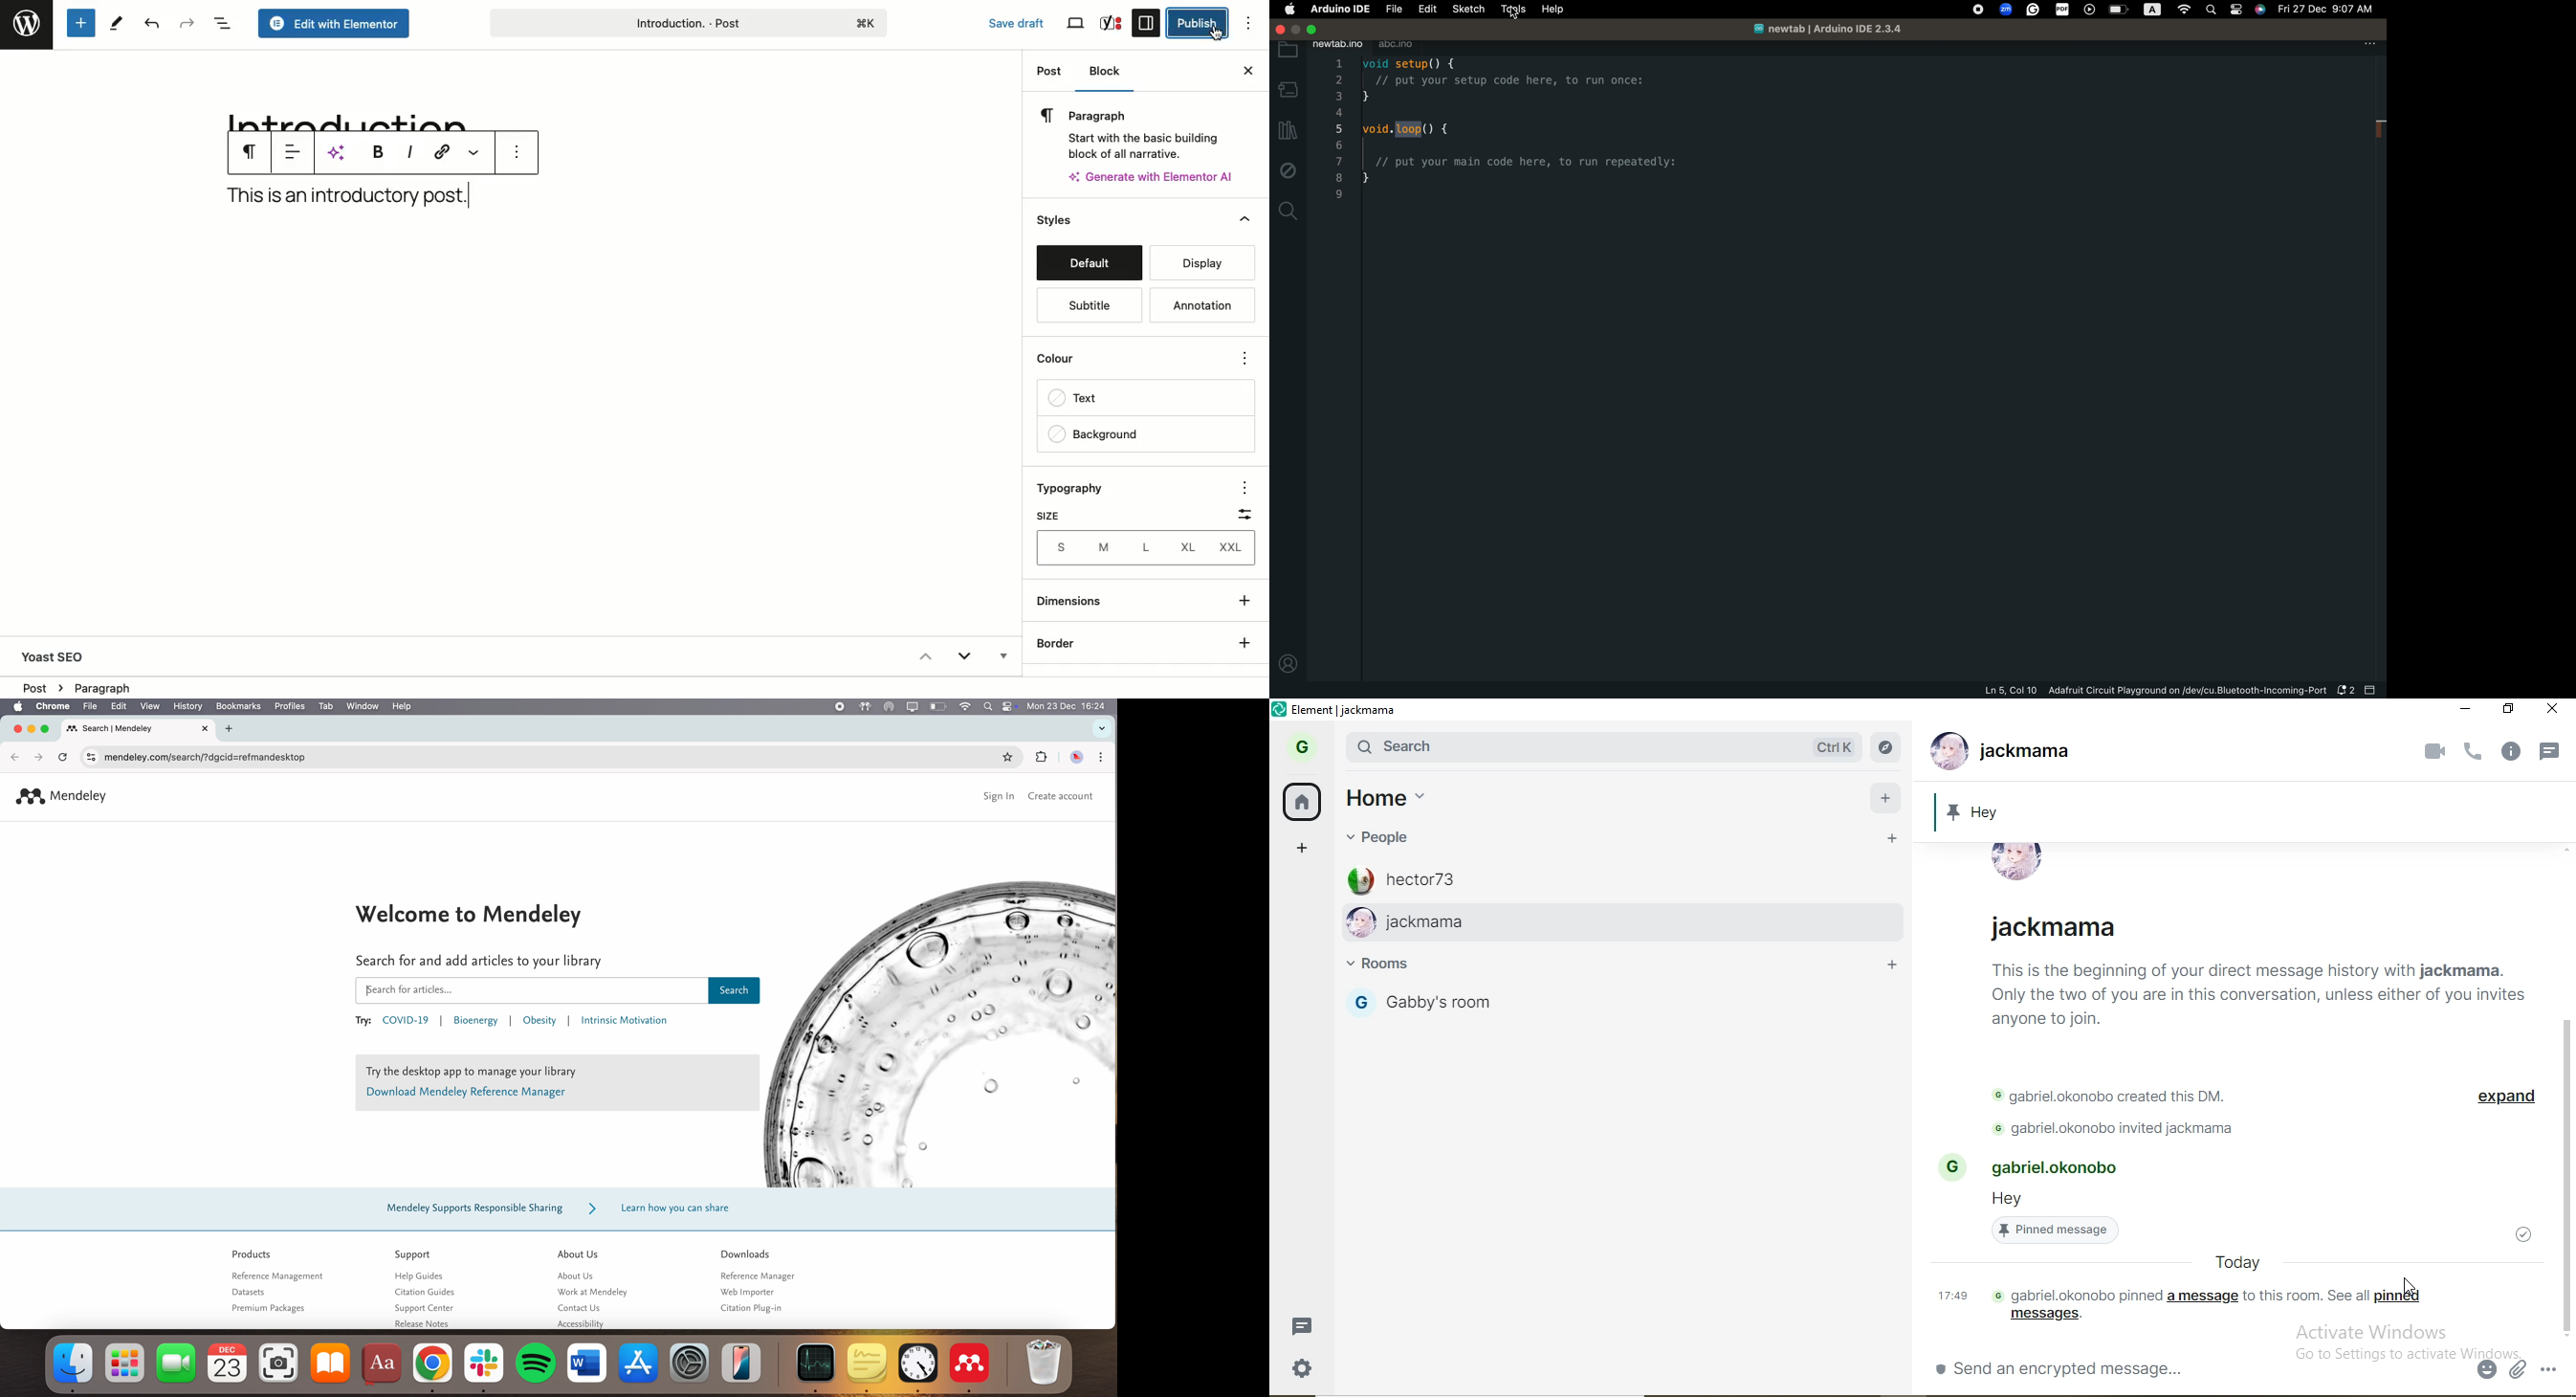 This screenshot has width=2576, height=1400. Describe the element at coordinates (78, 686) in the screenshot. I see `Post > Paragraph` at that location.